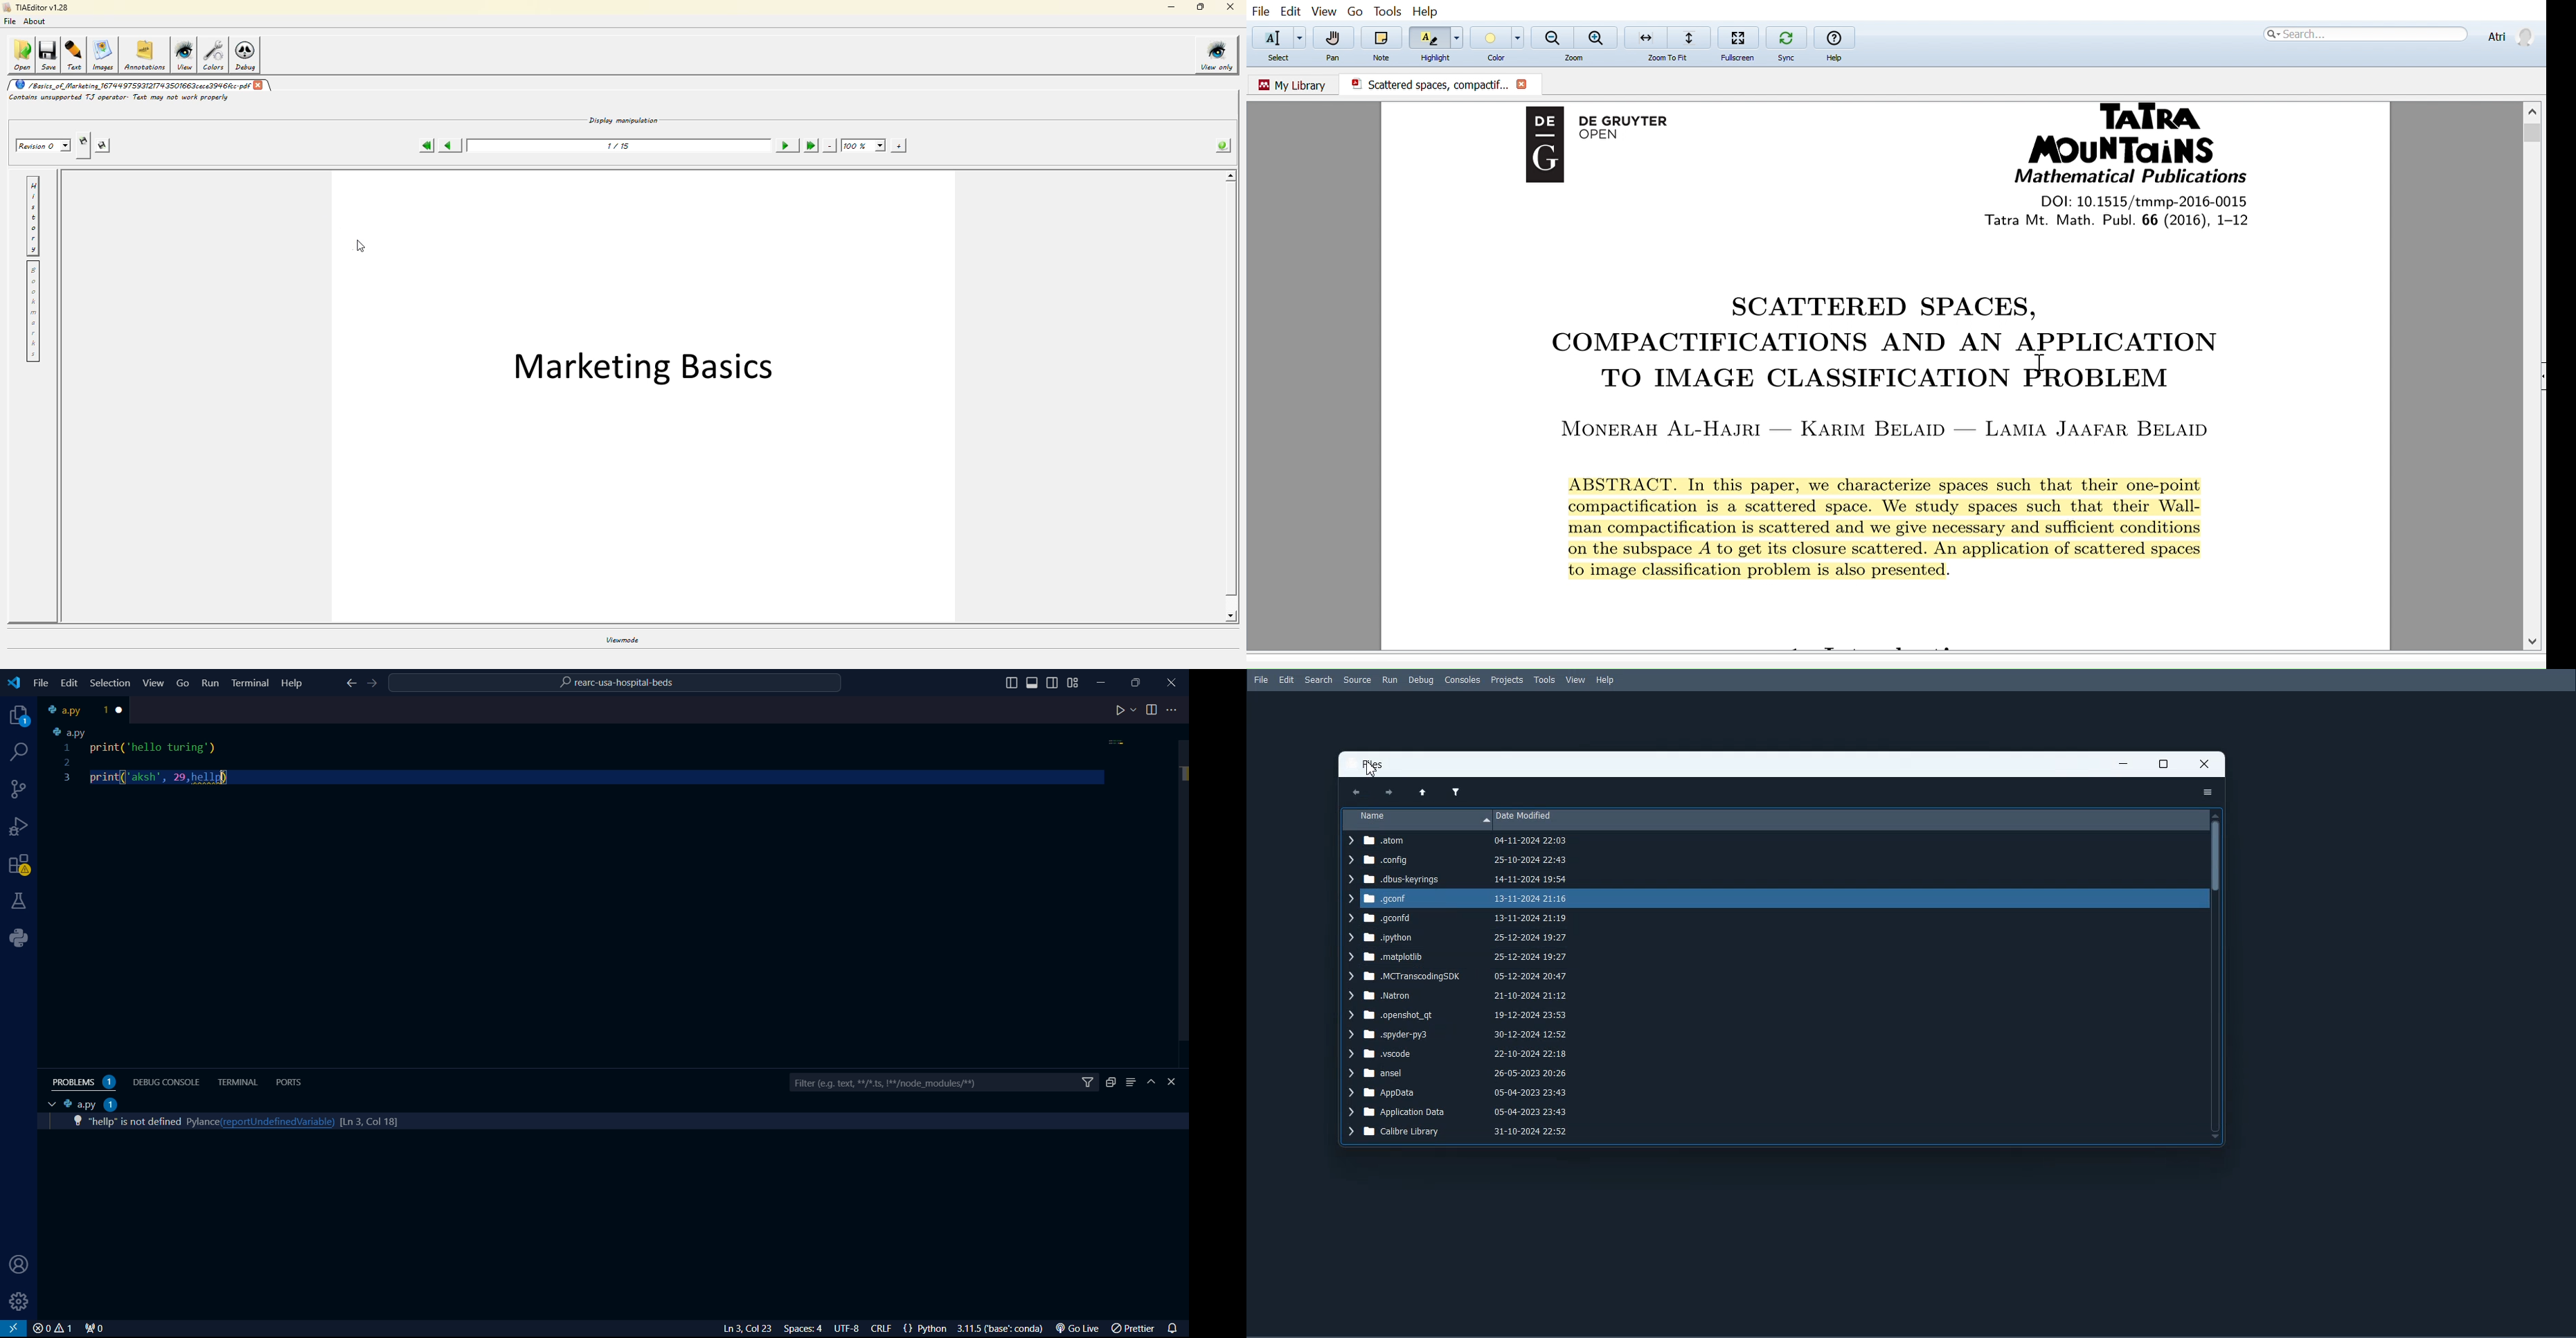 The width and height of the screenshot is (2576, 1344). Describe the element at coordinates (1523, 85) in the screenshot. I see `Close current document` at that location.